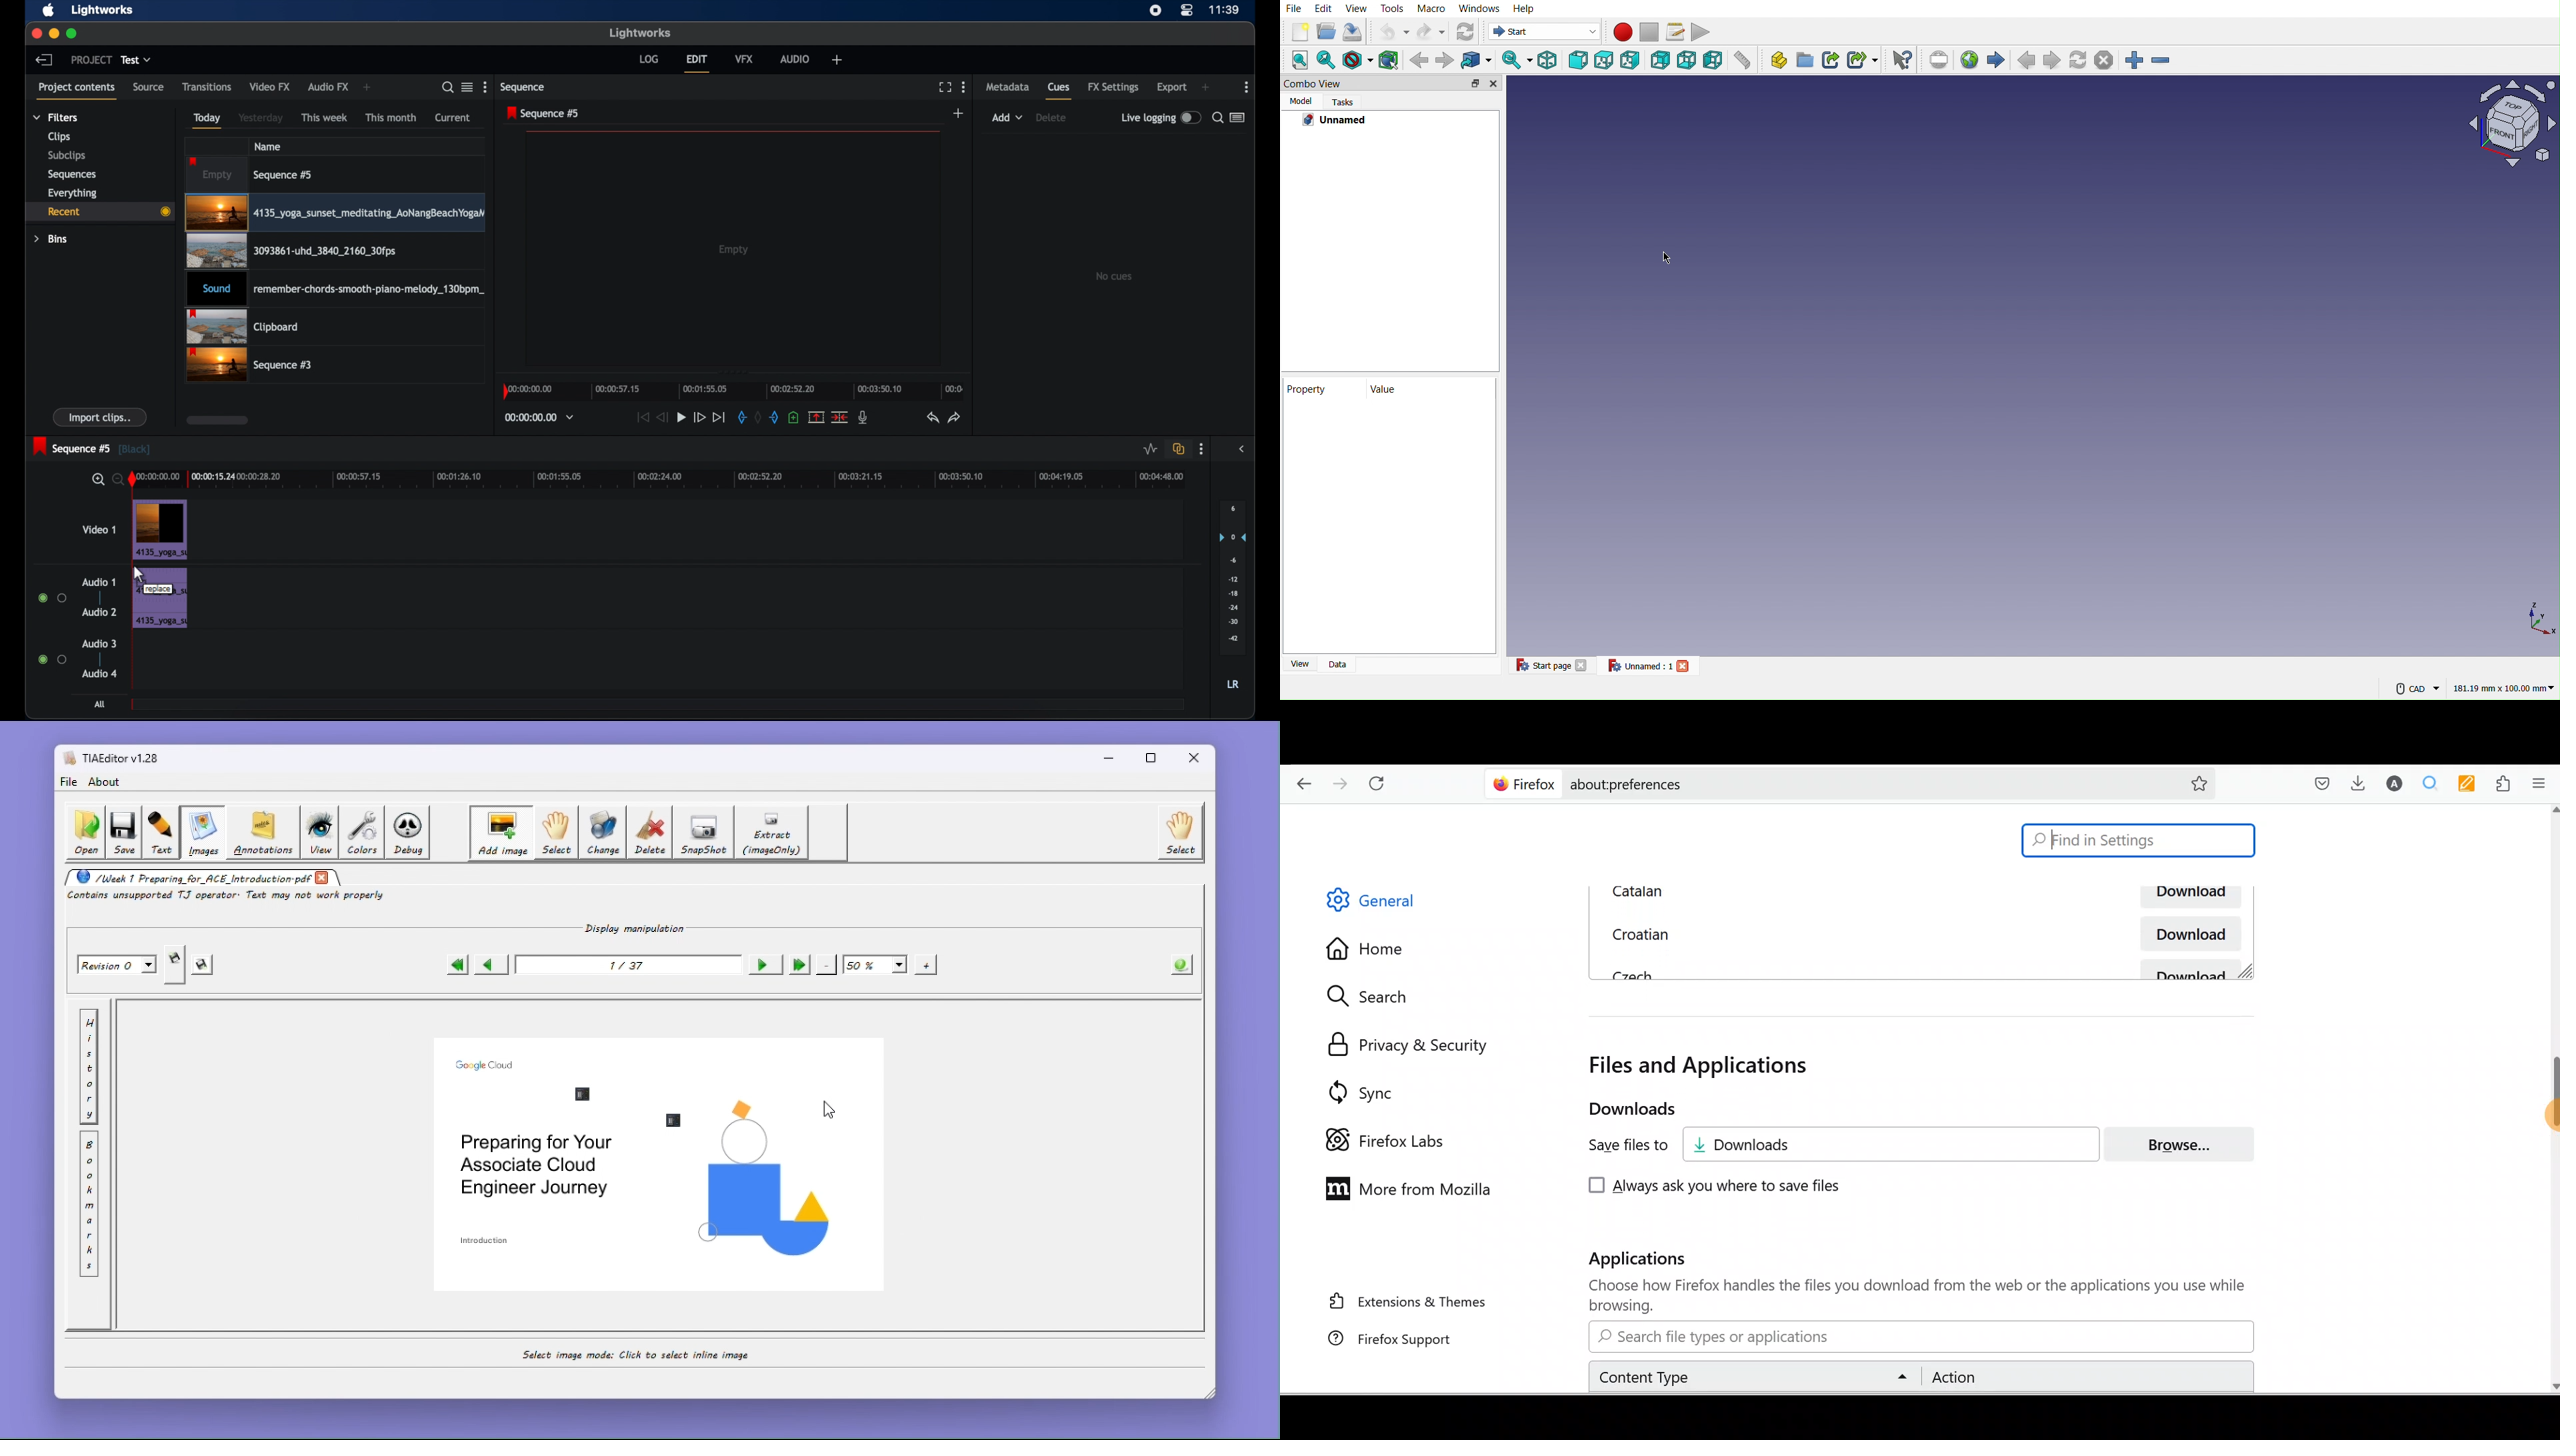 Image resolution: width=2576 pixels, height=1456 pixels. What do you see at coordinates (1295, 8) in the screenshot?
I see `File` at bounding box center [1295, 8].